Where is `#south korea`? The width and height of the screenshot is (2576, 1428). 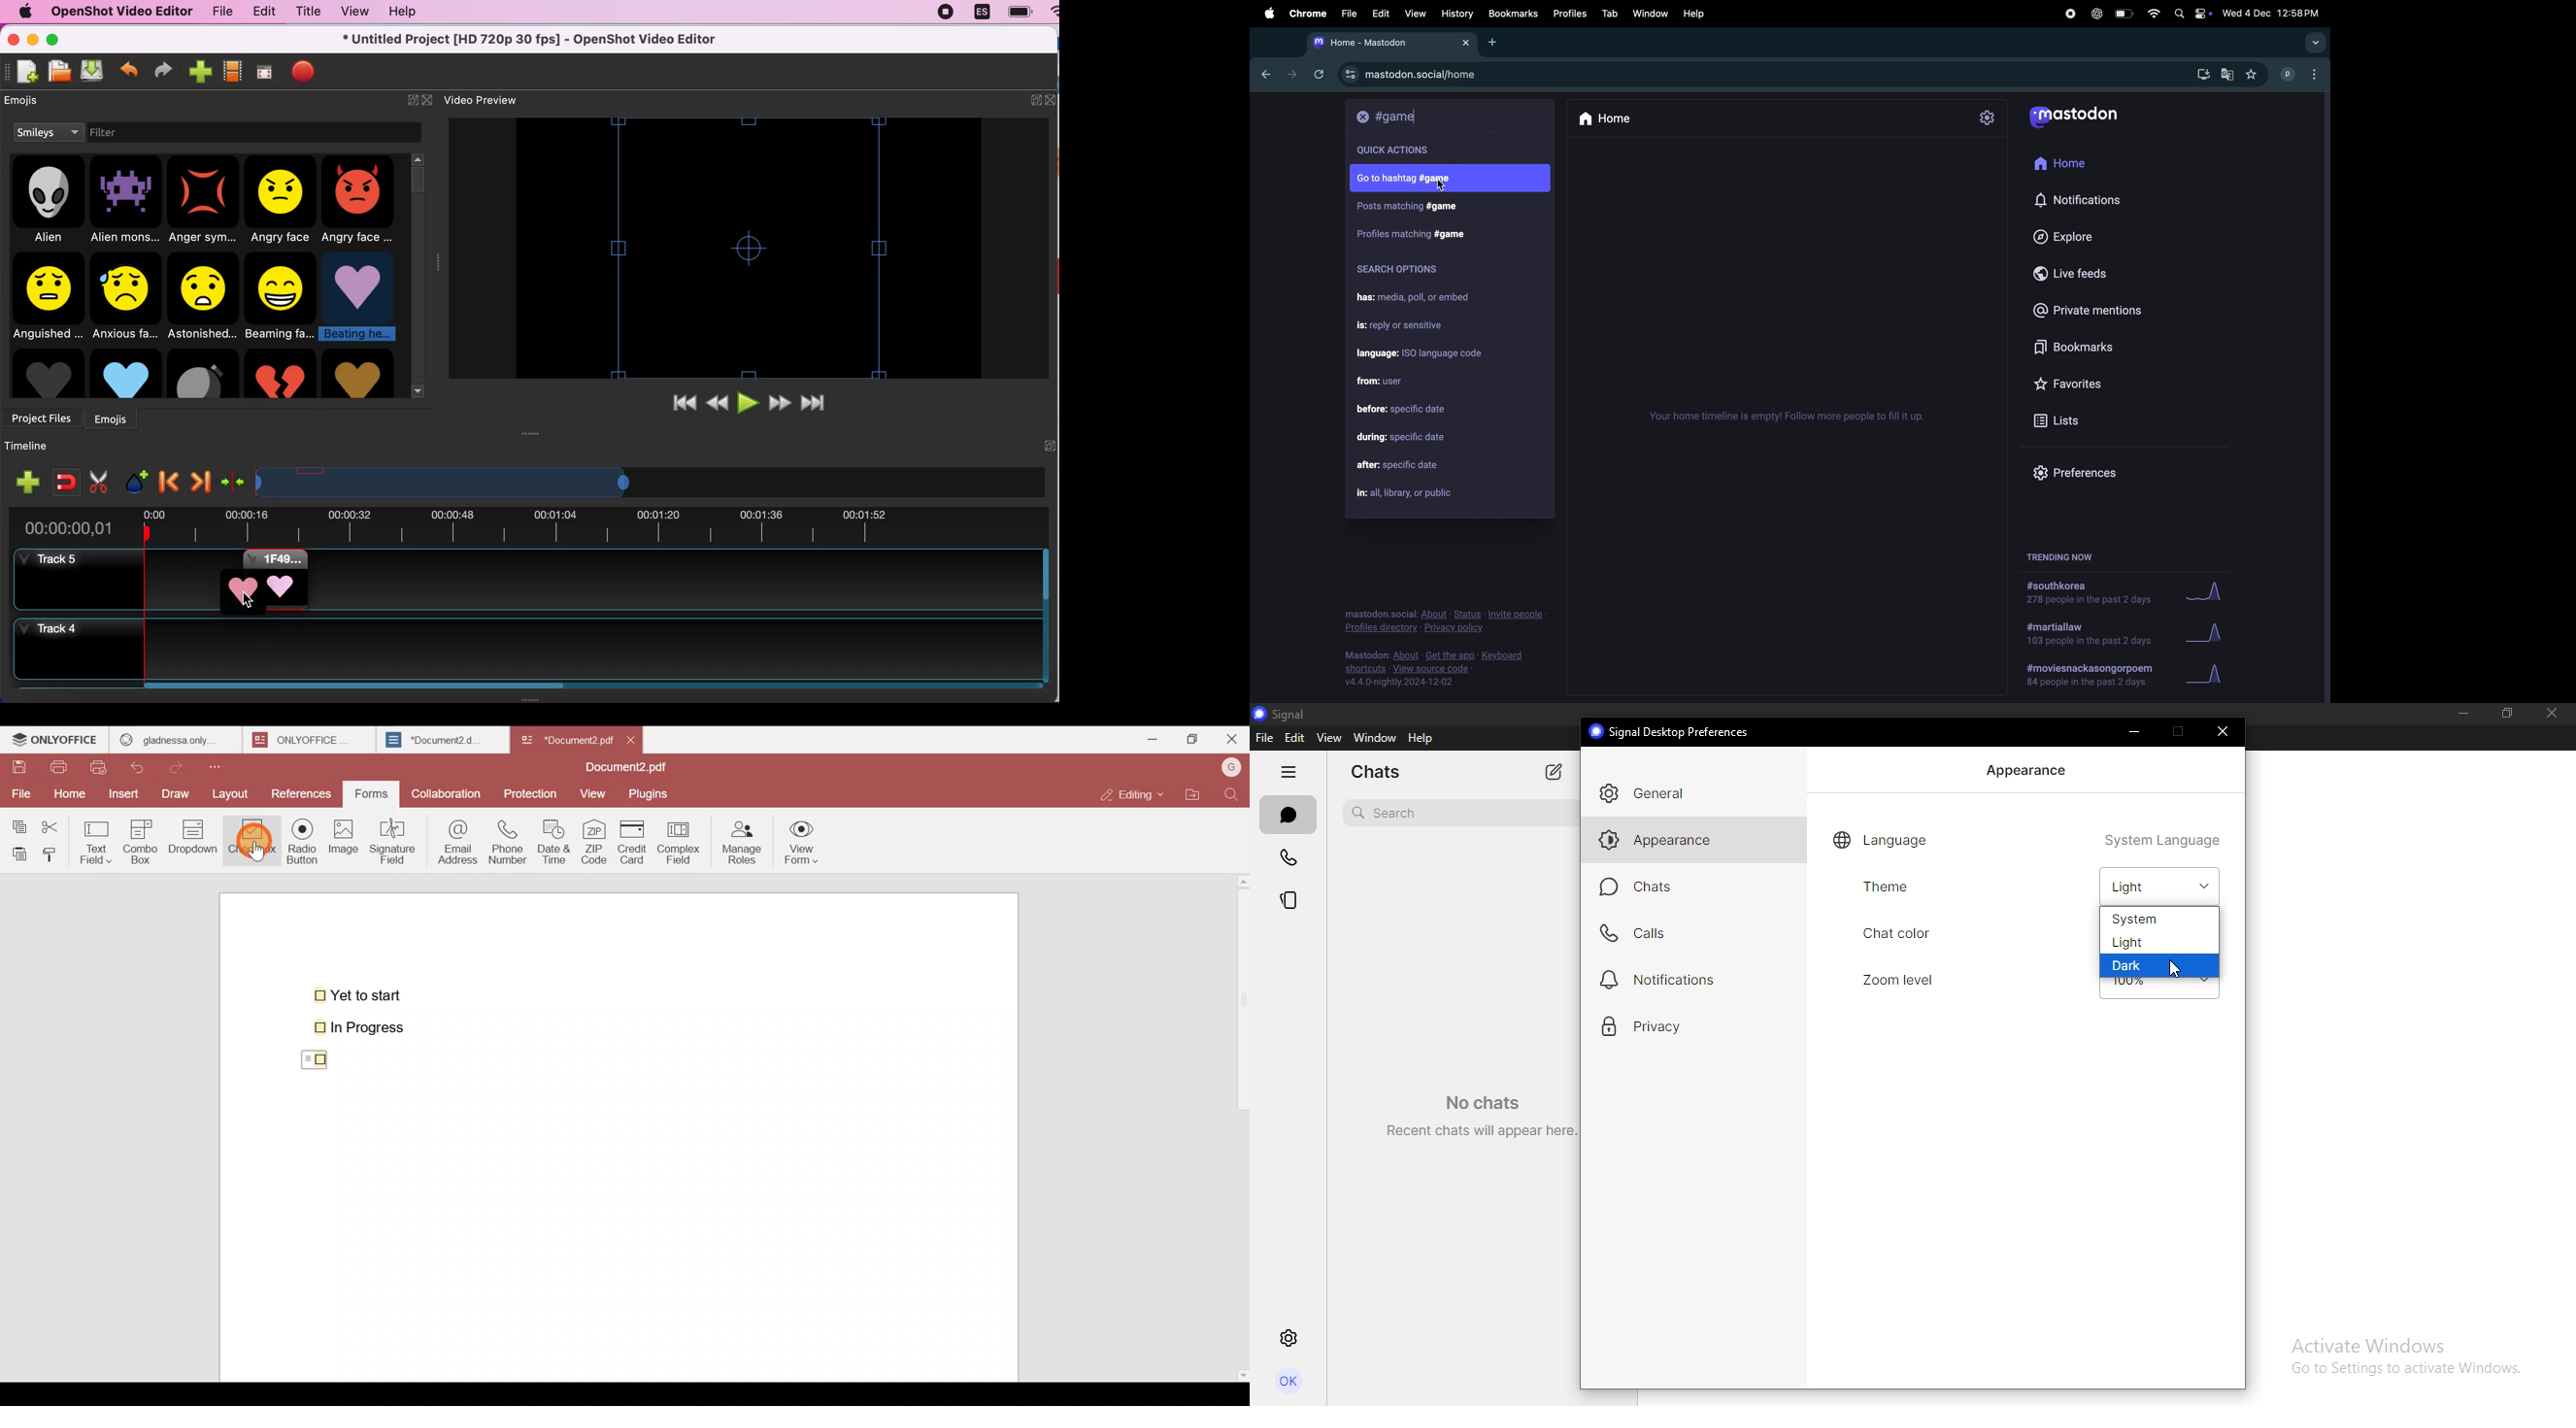
#south korea is located at coordinates (2083, 595).